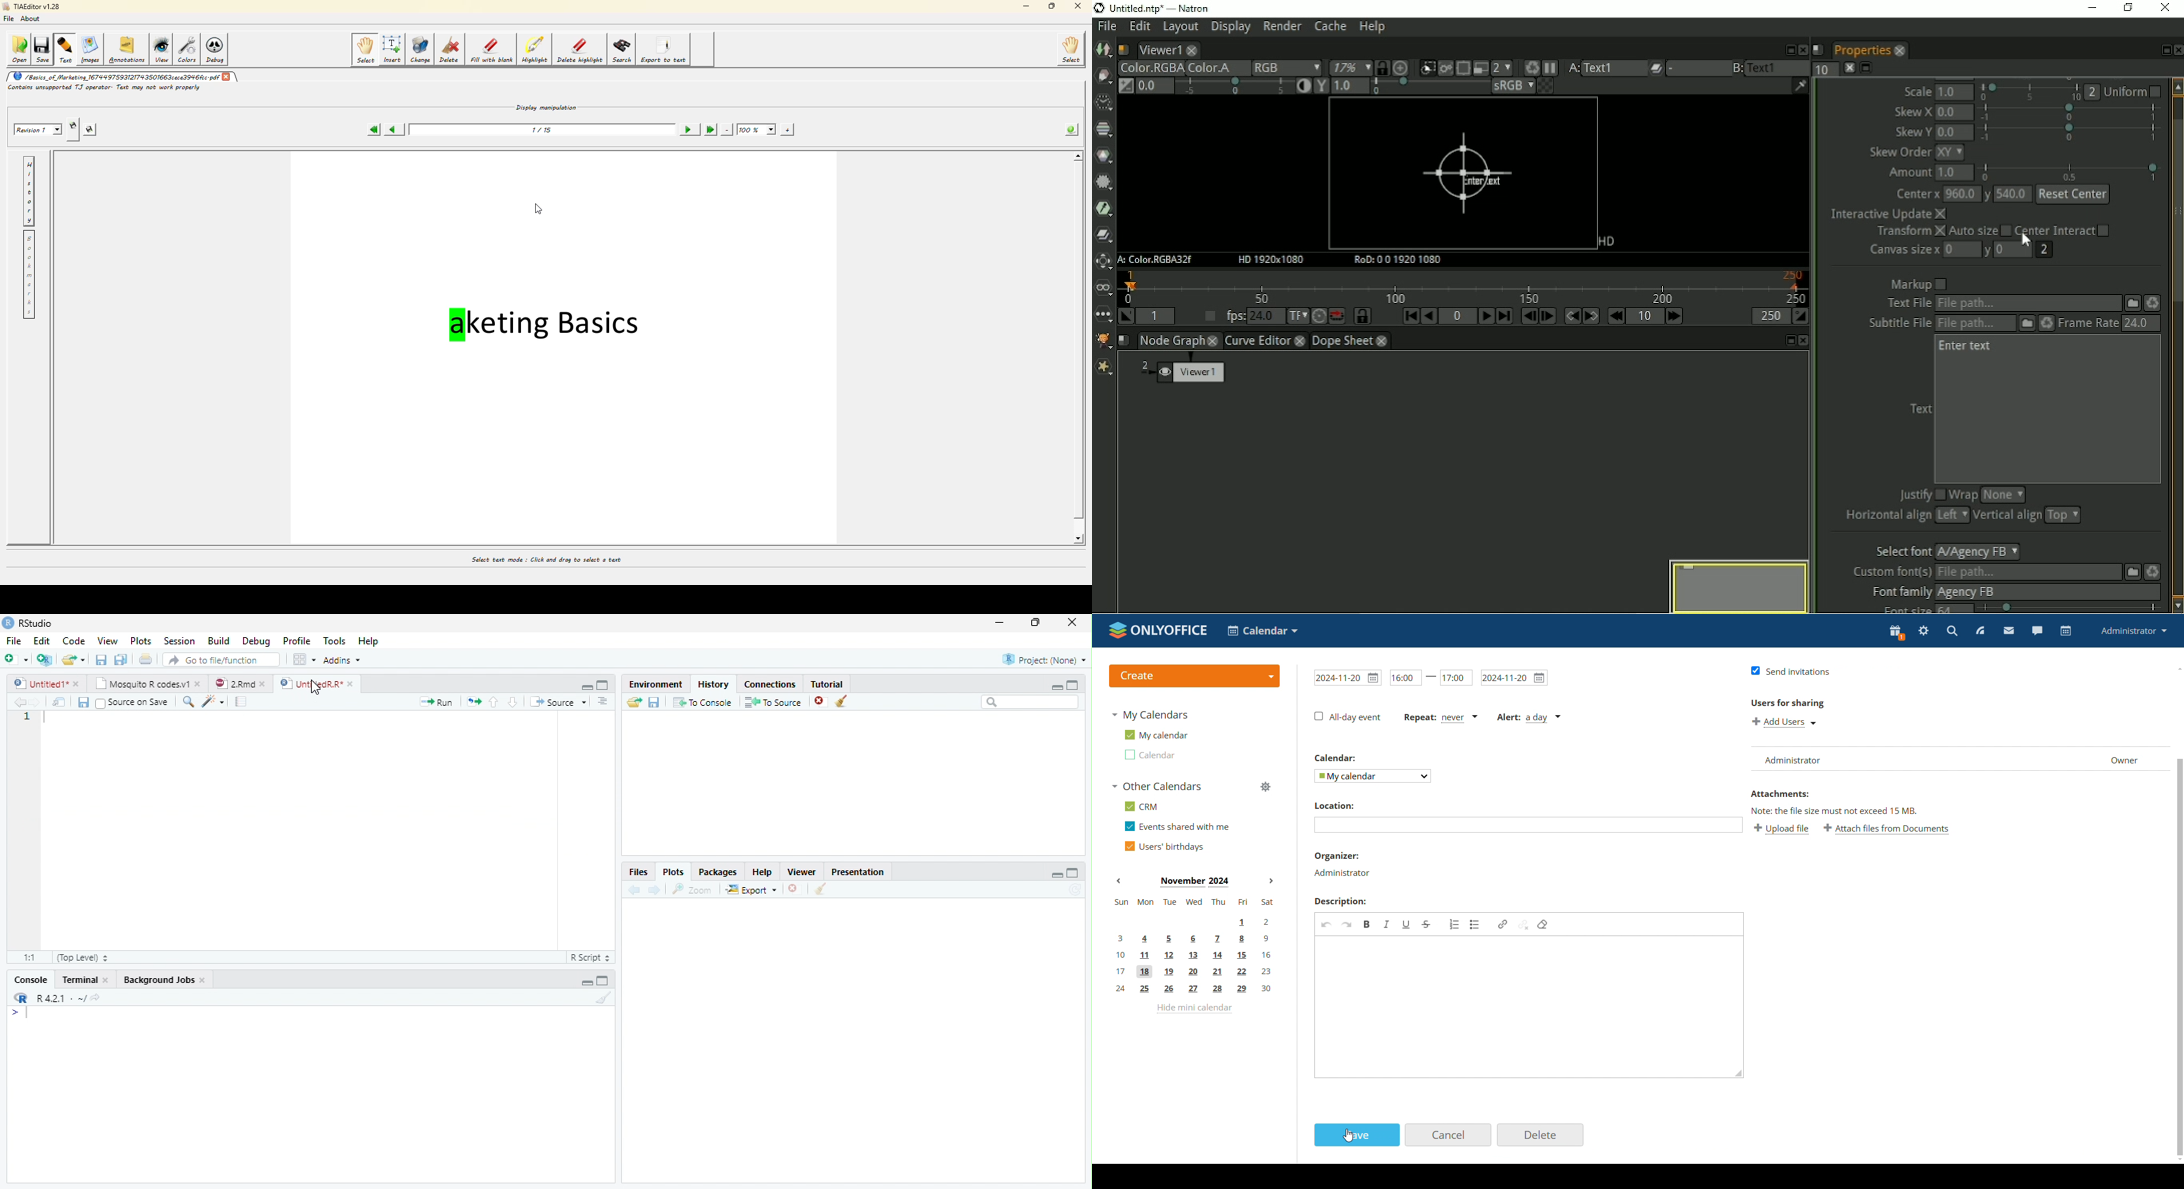  What do you see at coordinates (26, 716) in the screenshot?
I see `Line number` at bounding box center [26, 716].